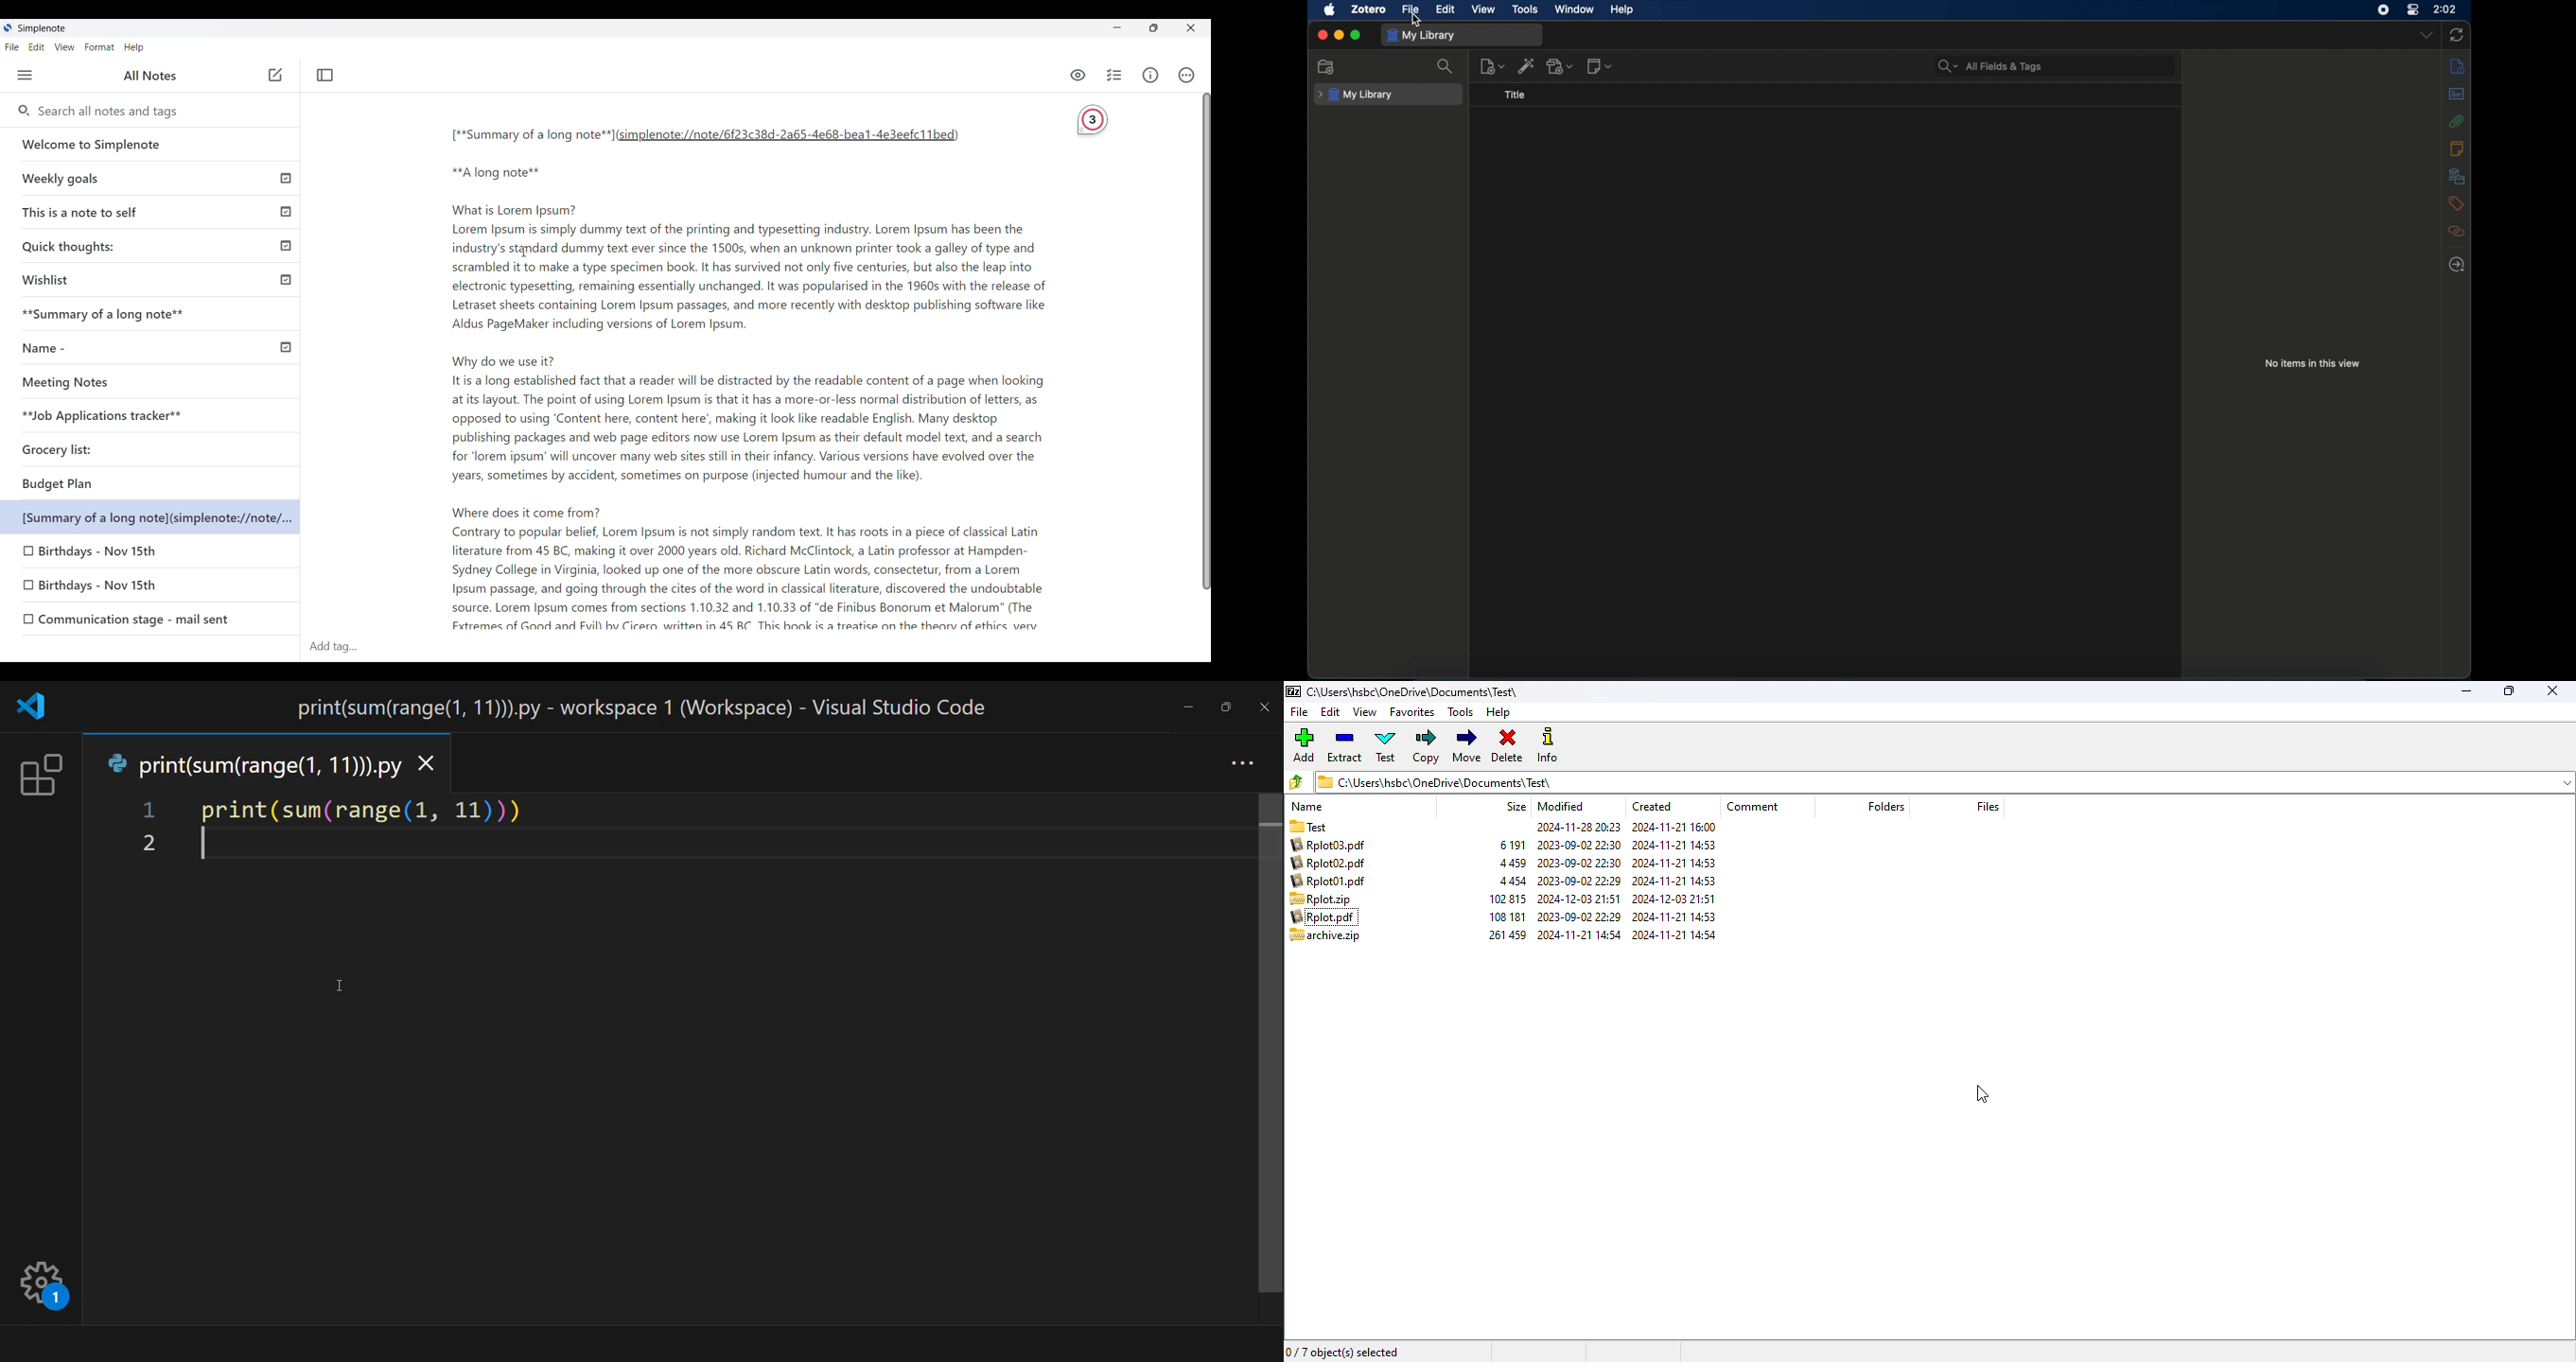 This screenshot has width=2576, height=1372. Describe the element at coordinates (25, 75) in the screenshot. I see `Menu` at that location.